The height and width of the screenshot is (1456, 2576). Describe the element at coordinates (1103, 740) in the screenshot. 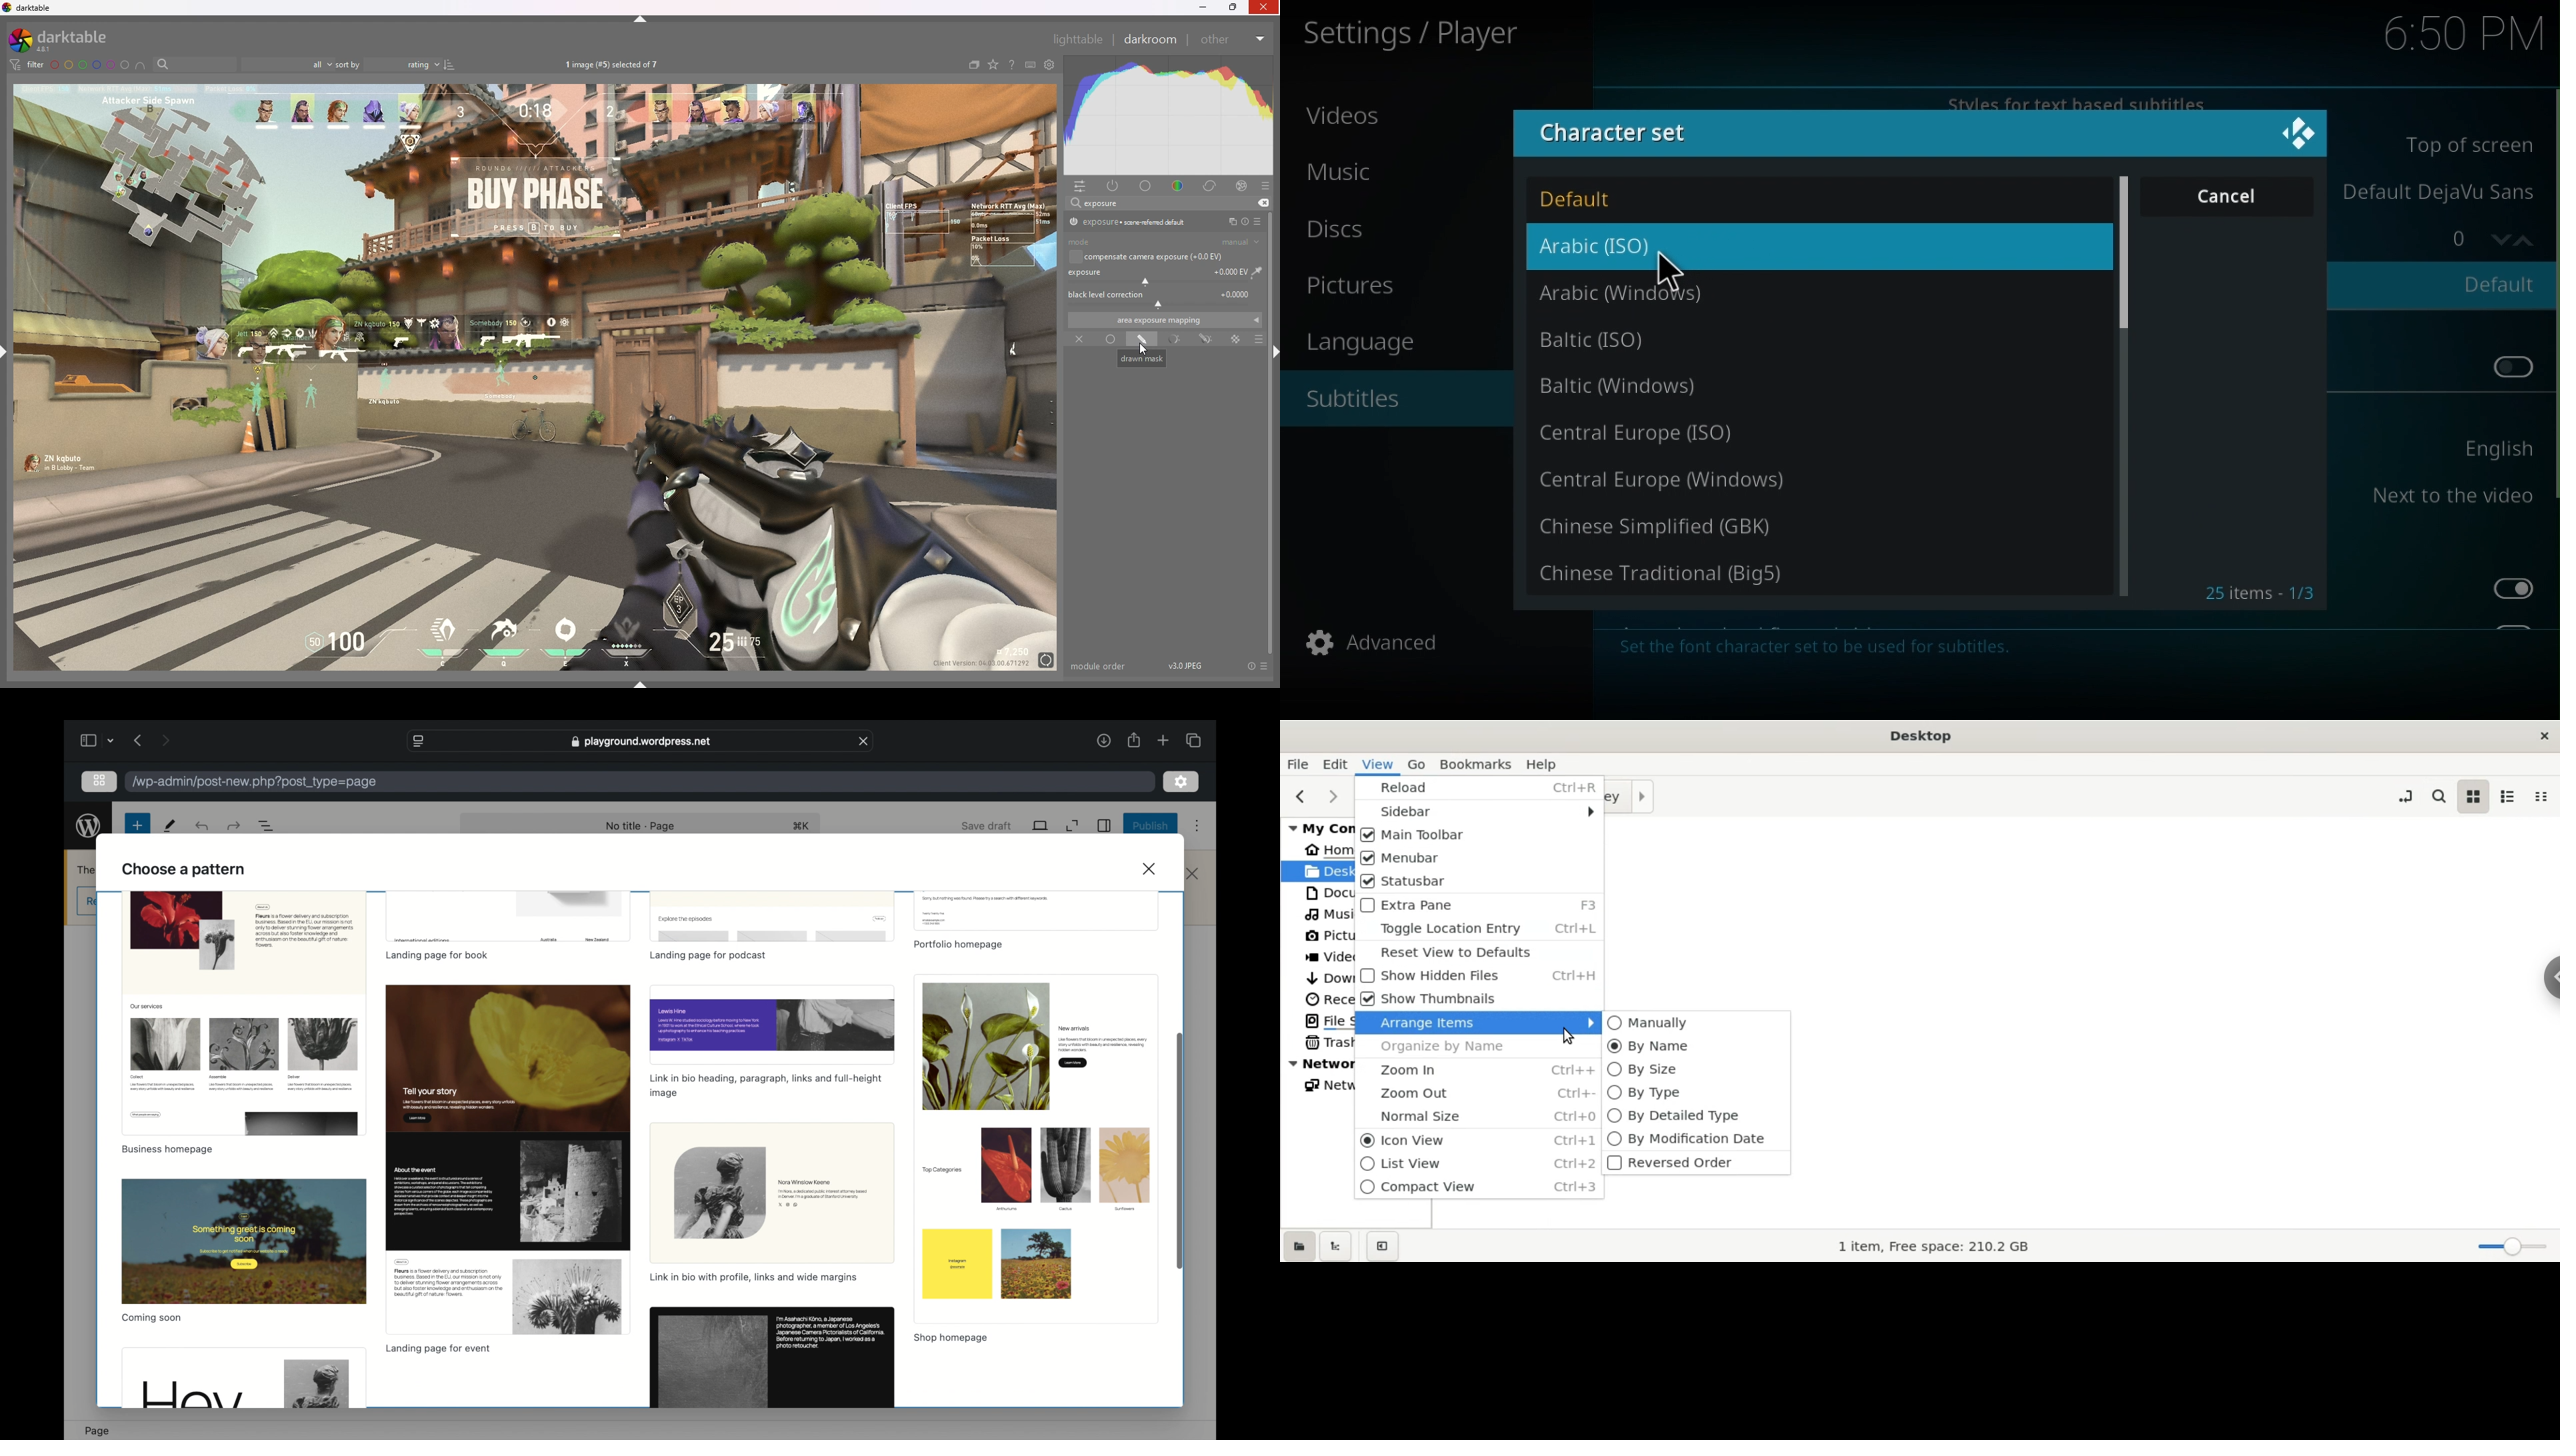

I see `downloads` at that location.